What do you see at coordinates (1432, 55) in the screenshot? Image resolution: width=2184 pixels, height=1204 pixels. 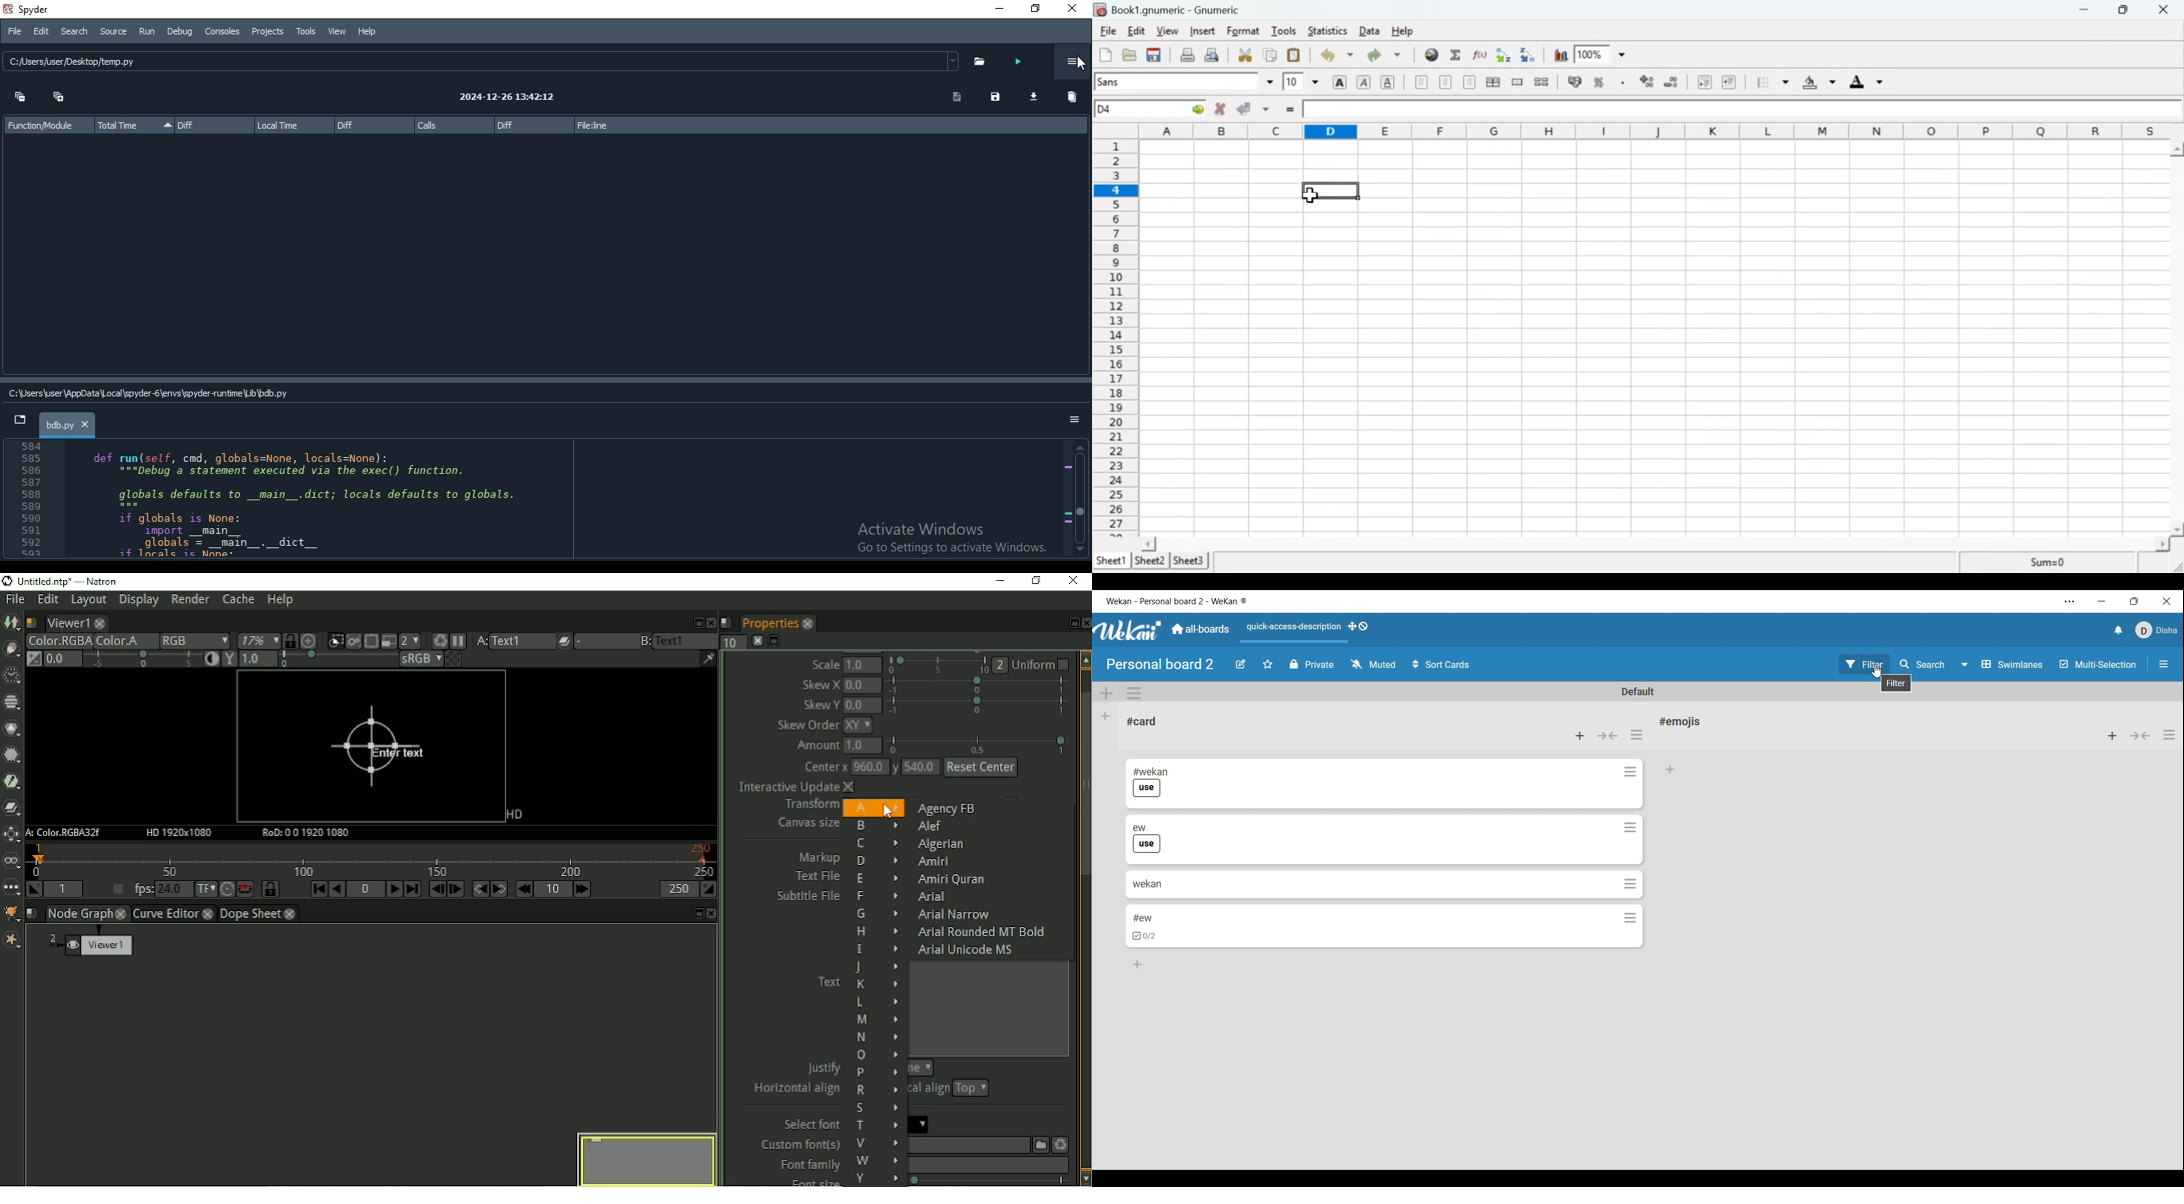 I see `Insert hyperlink` at bounding box center [1432, 55].